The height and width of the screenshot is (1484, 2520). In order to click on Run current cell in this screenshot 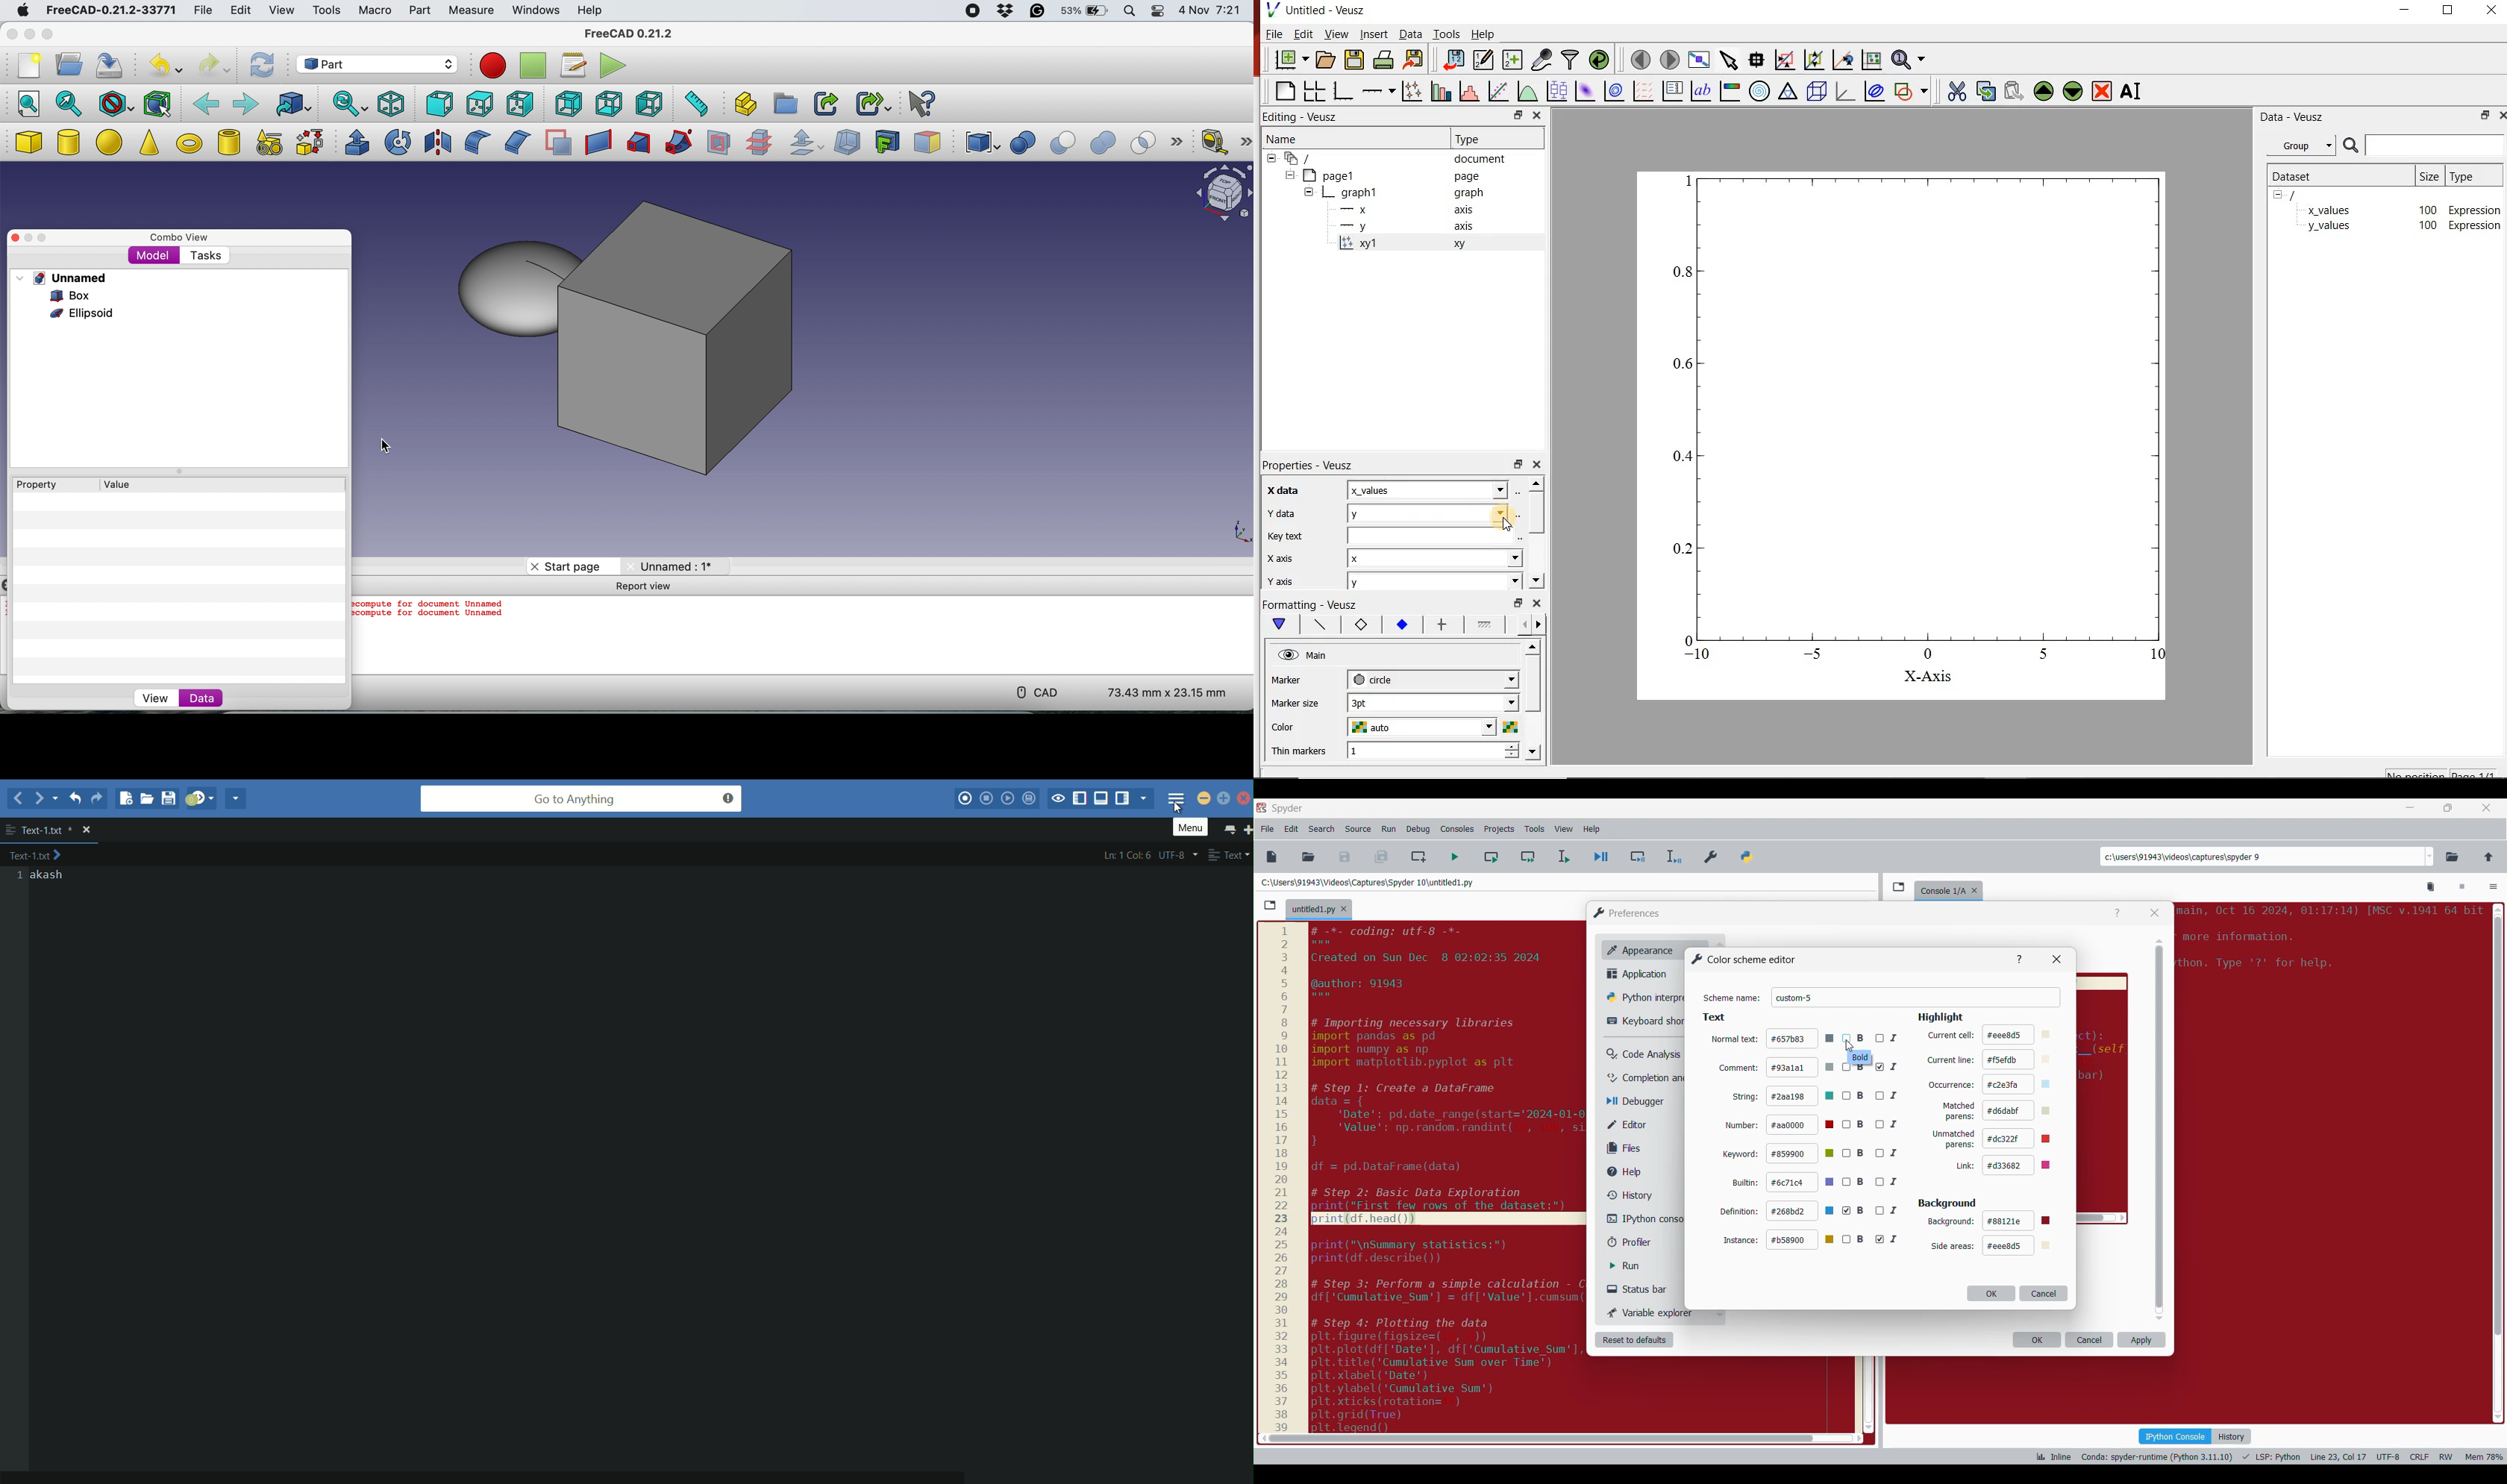, I will do `click(1491, 857)`.